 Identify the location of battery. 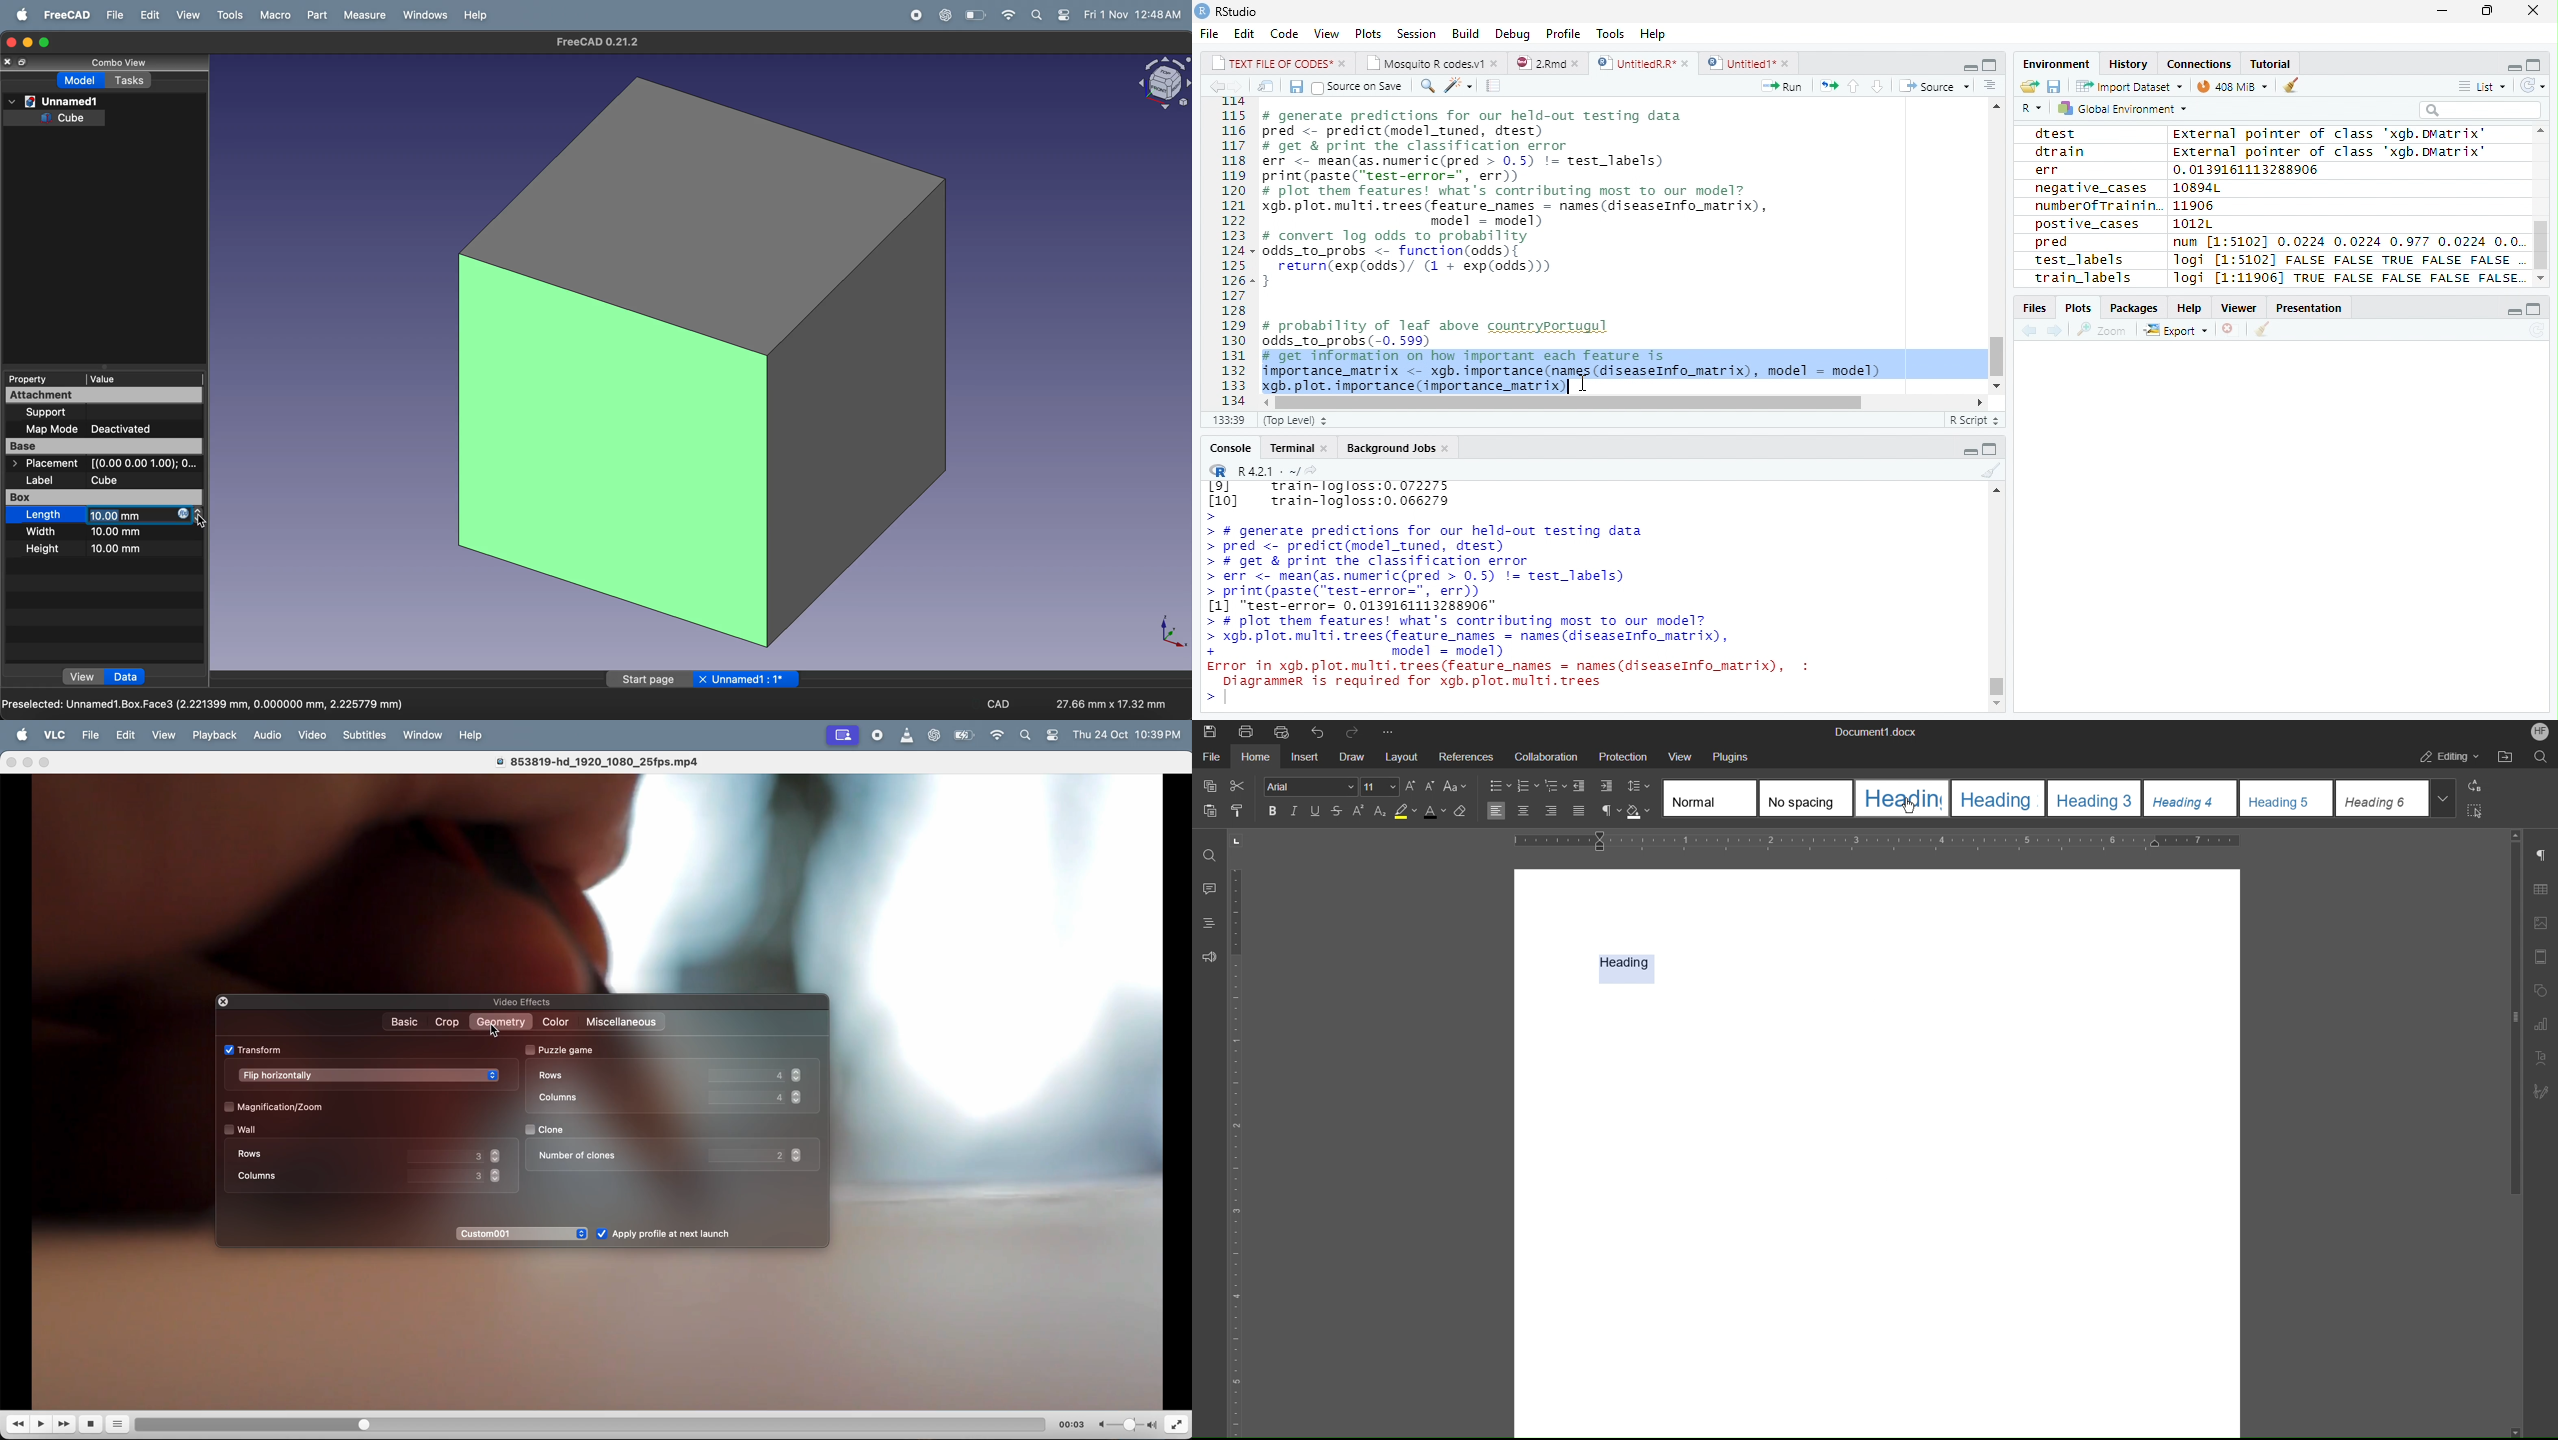
(964, 736).